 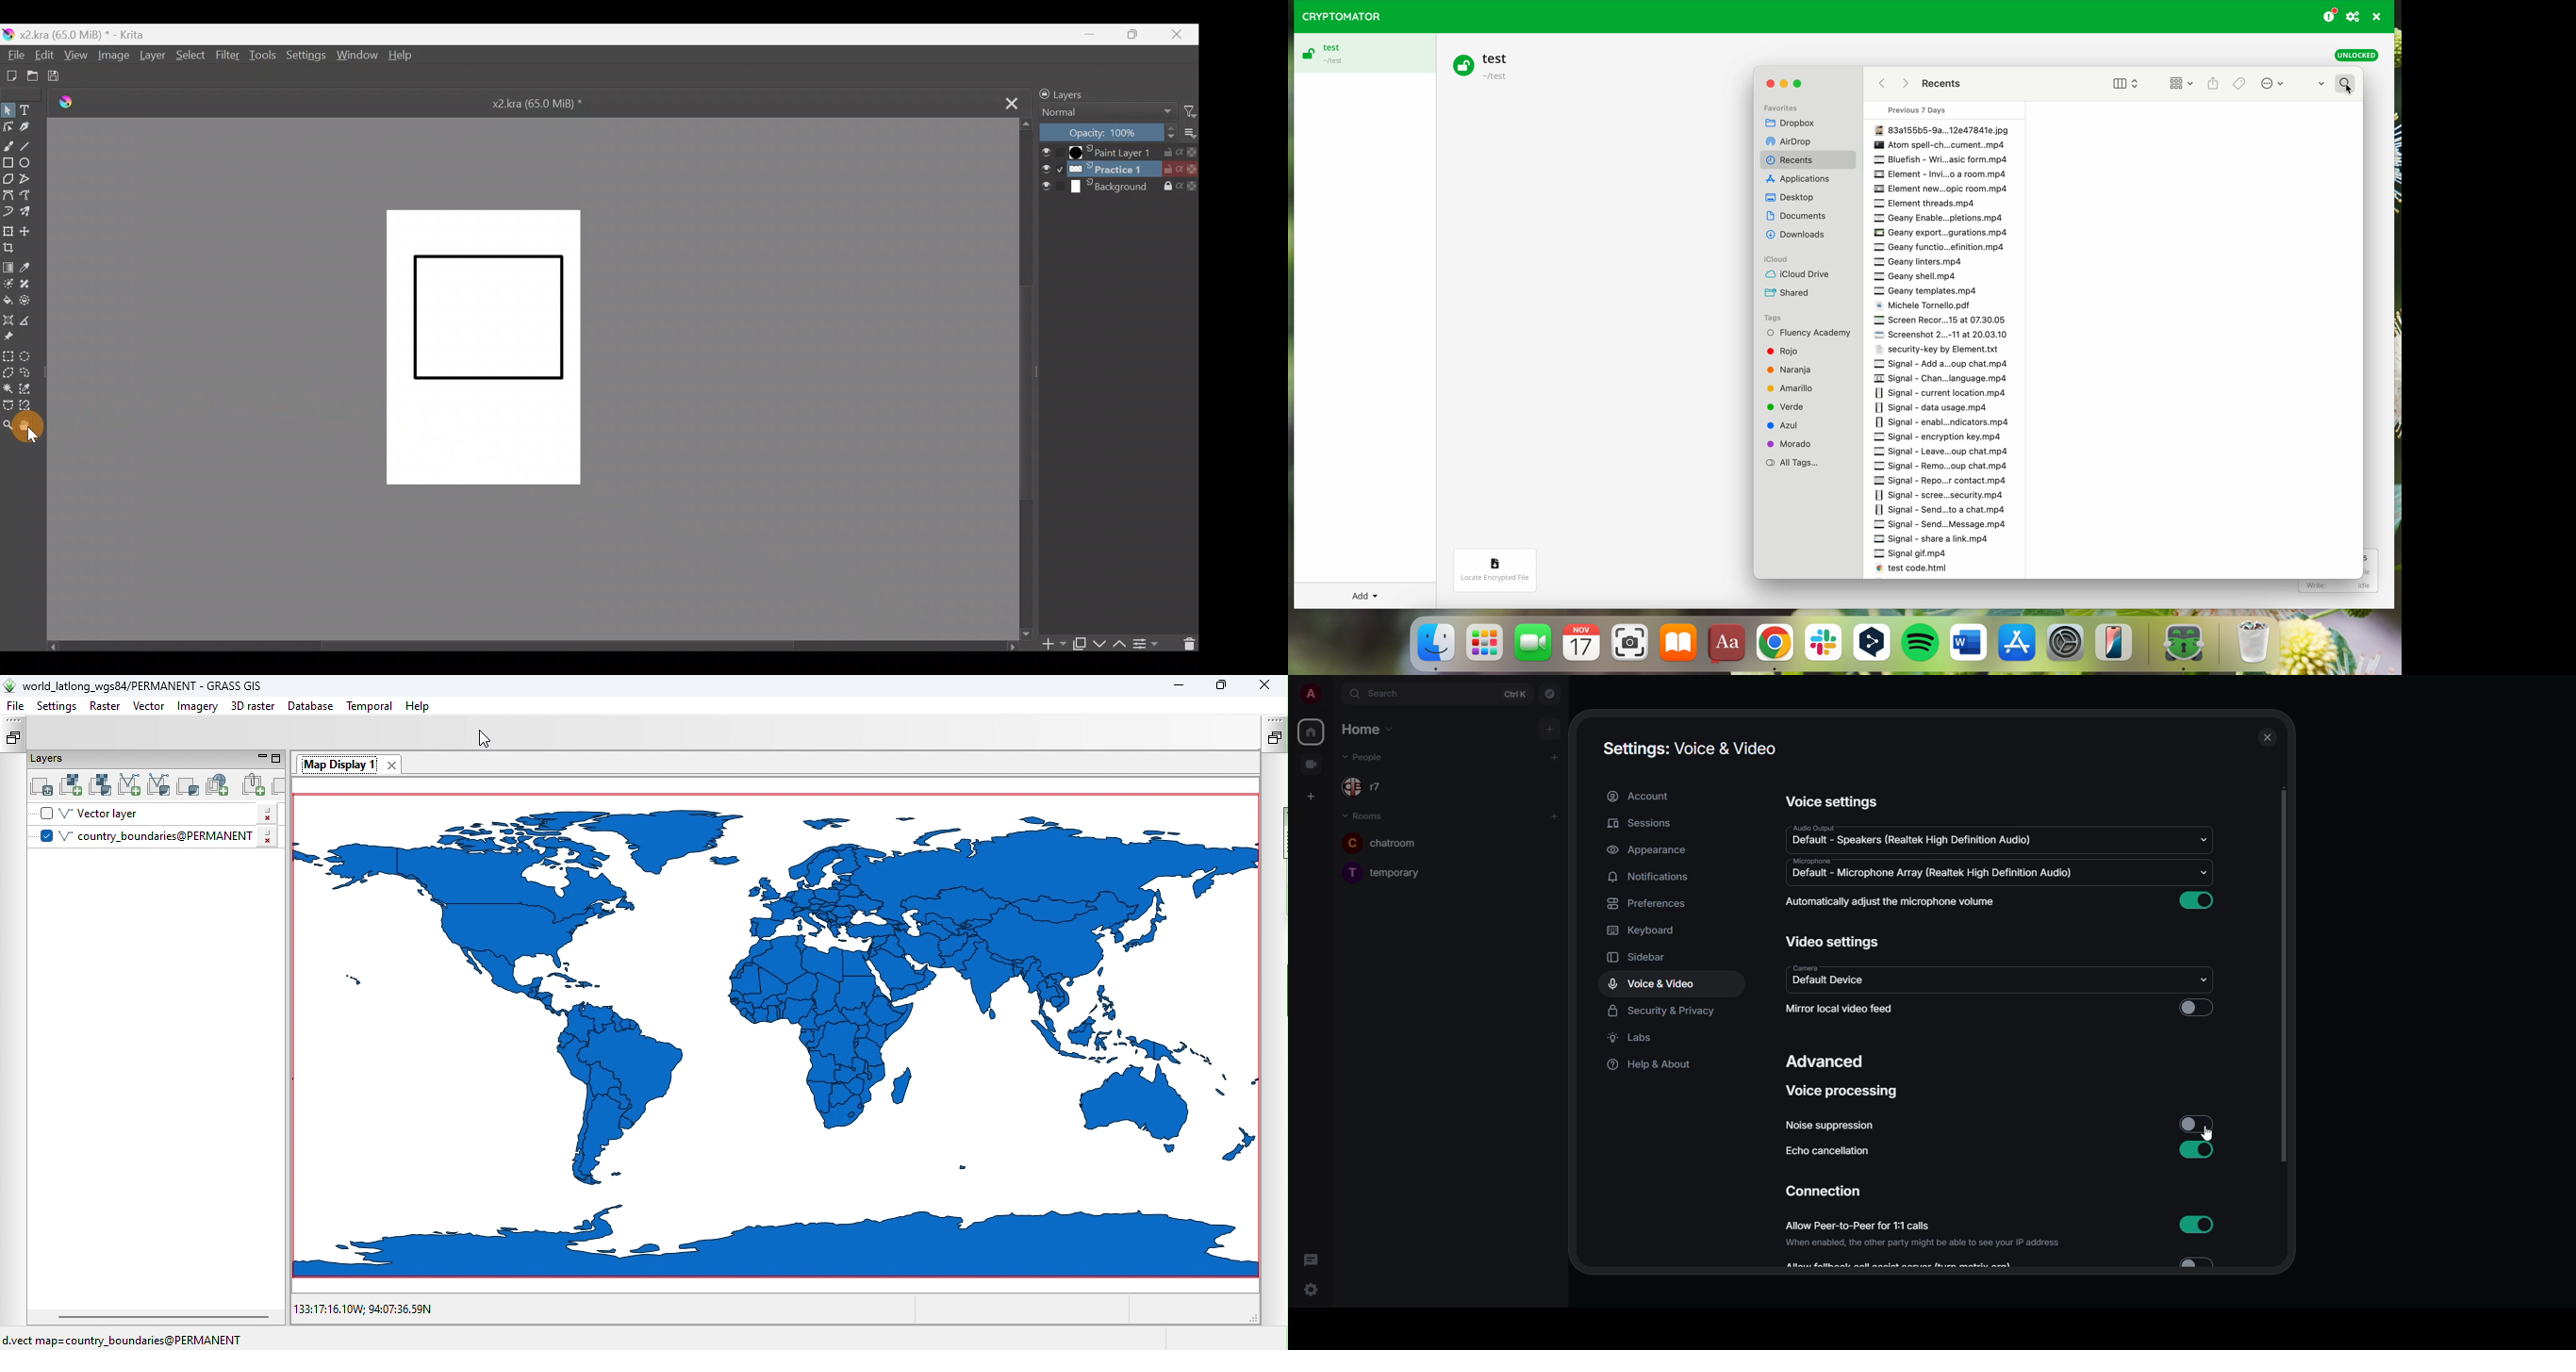 I want to click on Polygon tool, so click(x=8, y=181).